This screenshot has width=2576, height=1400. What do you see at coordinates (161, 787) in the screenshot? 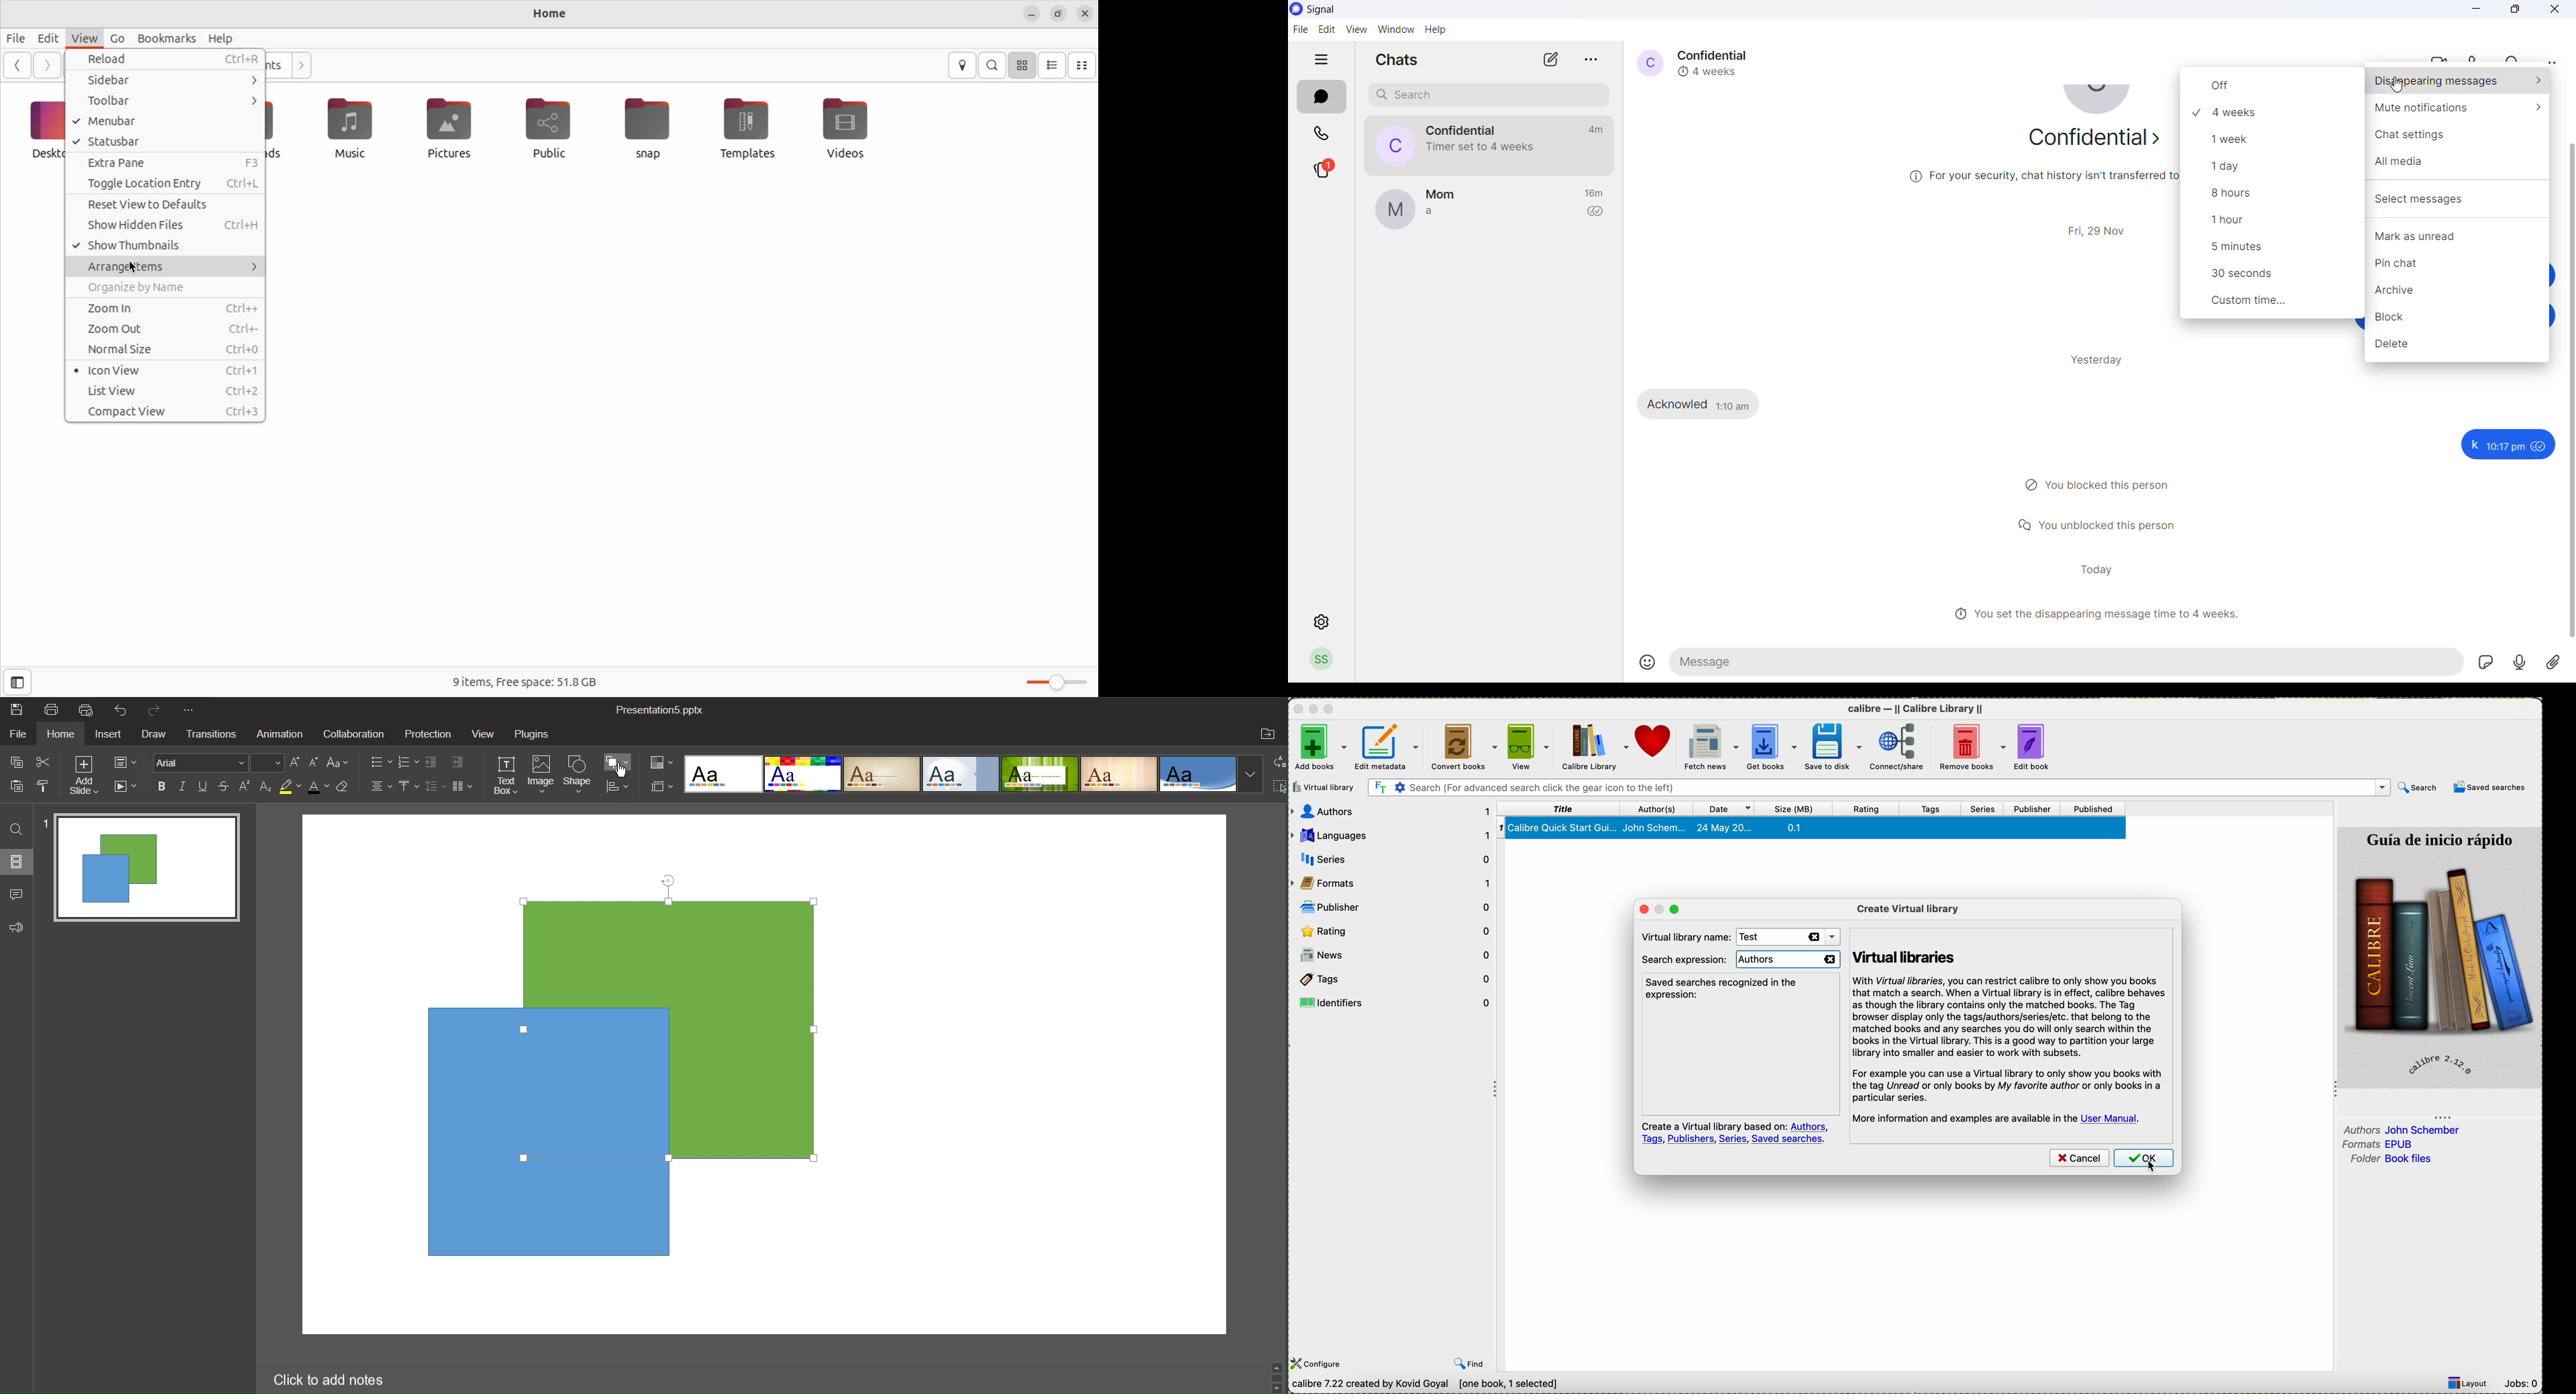
I see `Bold` at bounding box center [161, 787].